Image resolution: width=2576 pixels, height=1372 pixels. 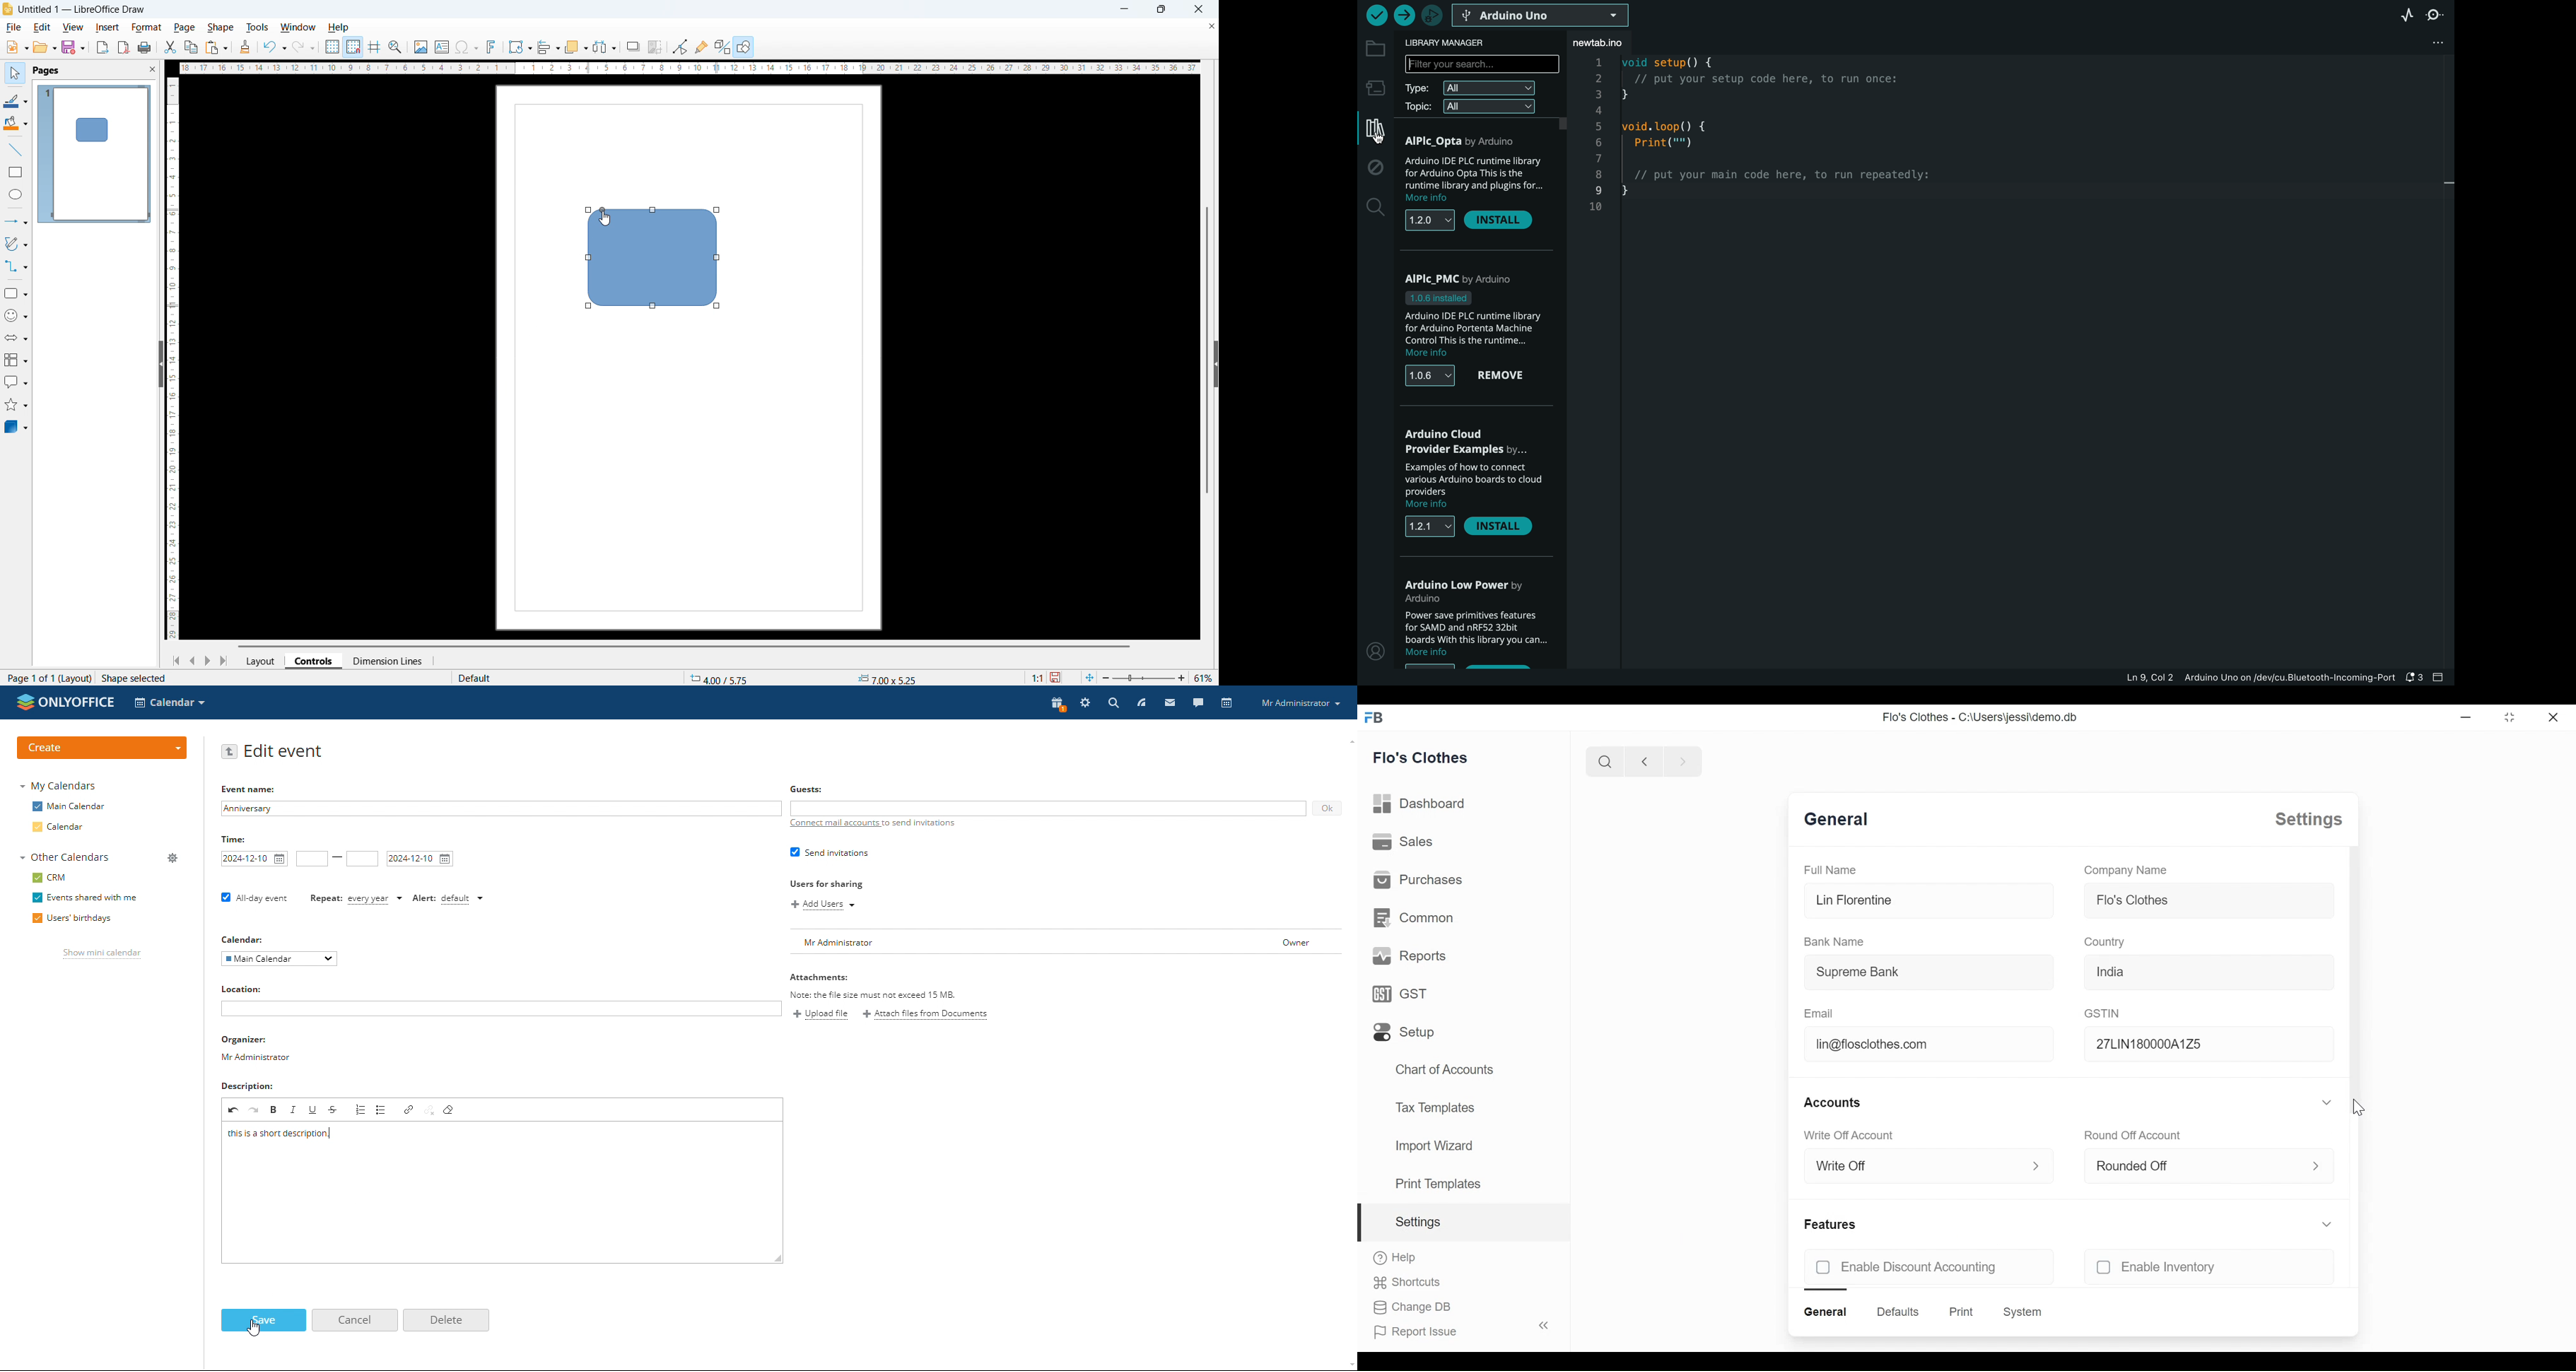 What do you see at coordinates (1376, 136) in the screenshot?
I see `cursor` at bounding box center [1376, 136].